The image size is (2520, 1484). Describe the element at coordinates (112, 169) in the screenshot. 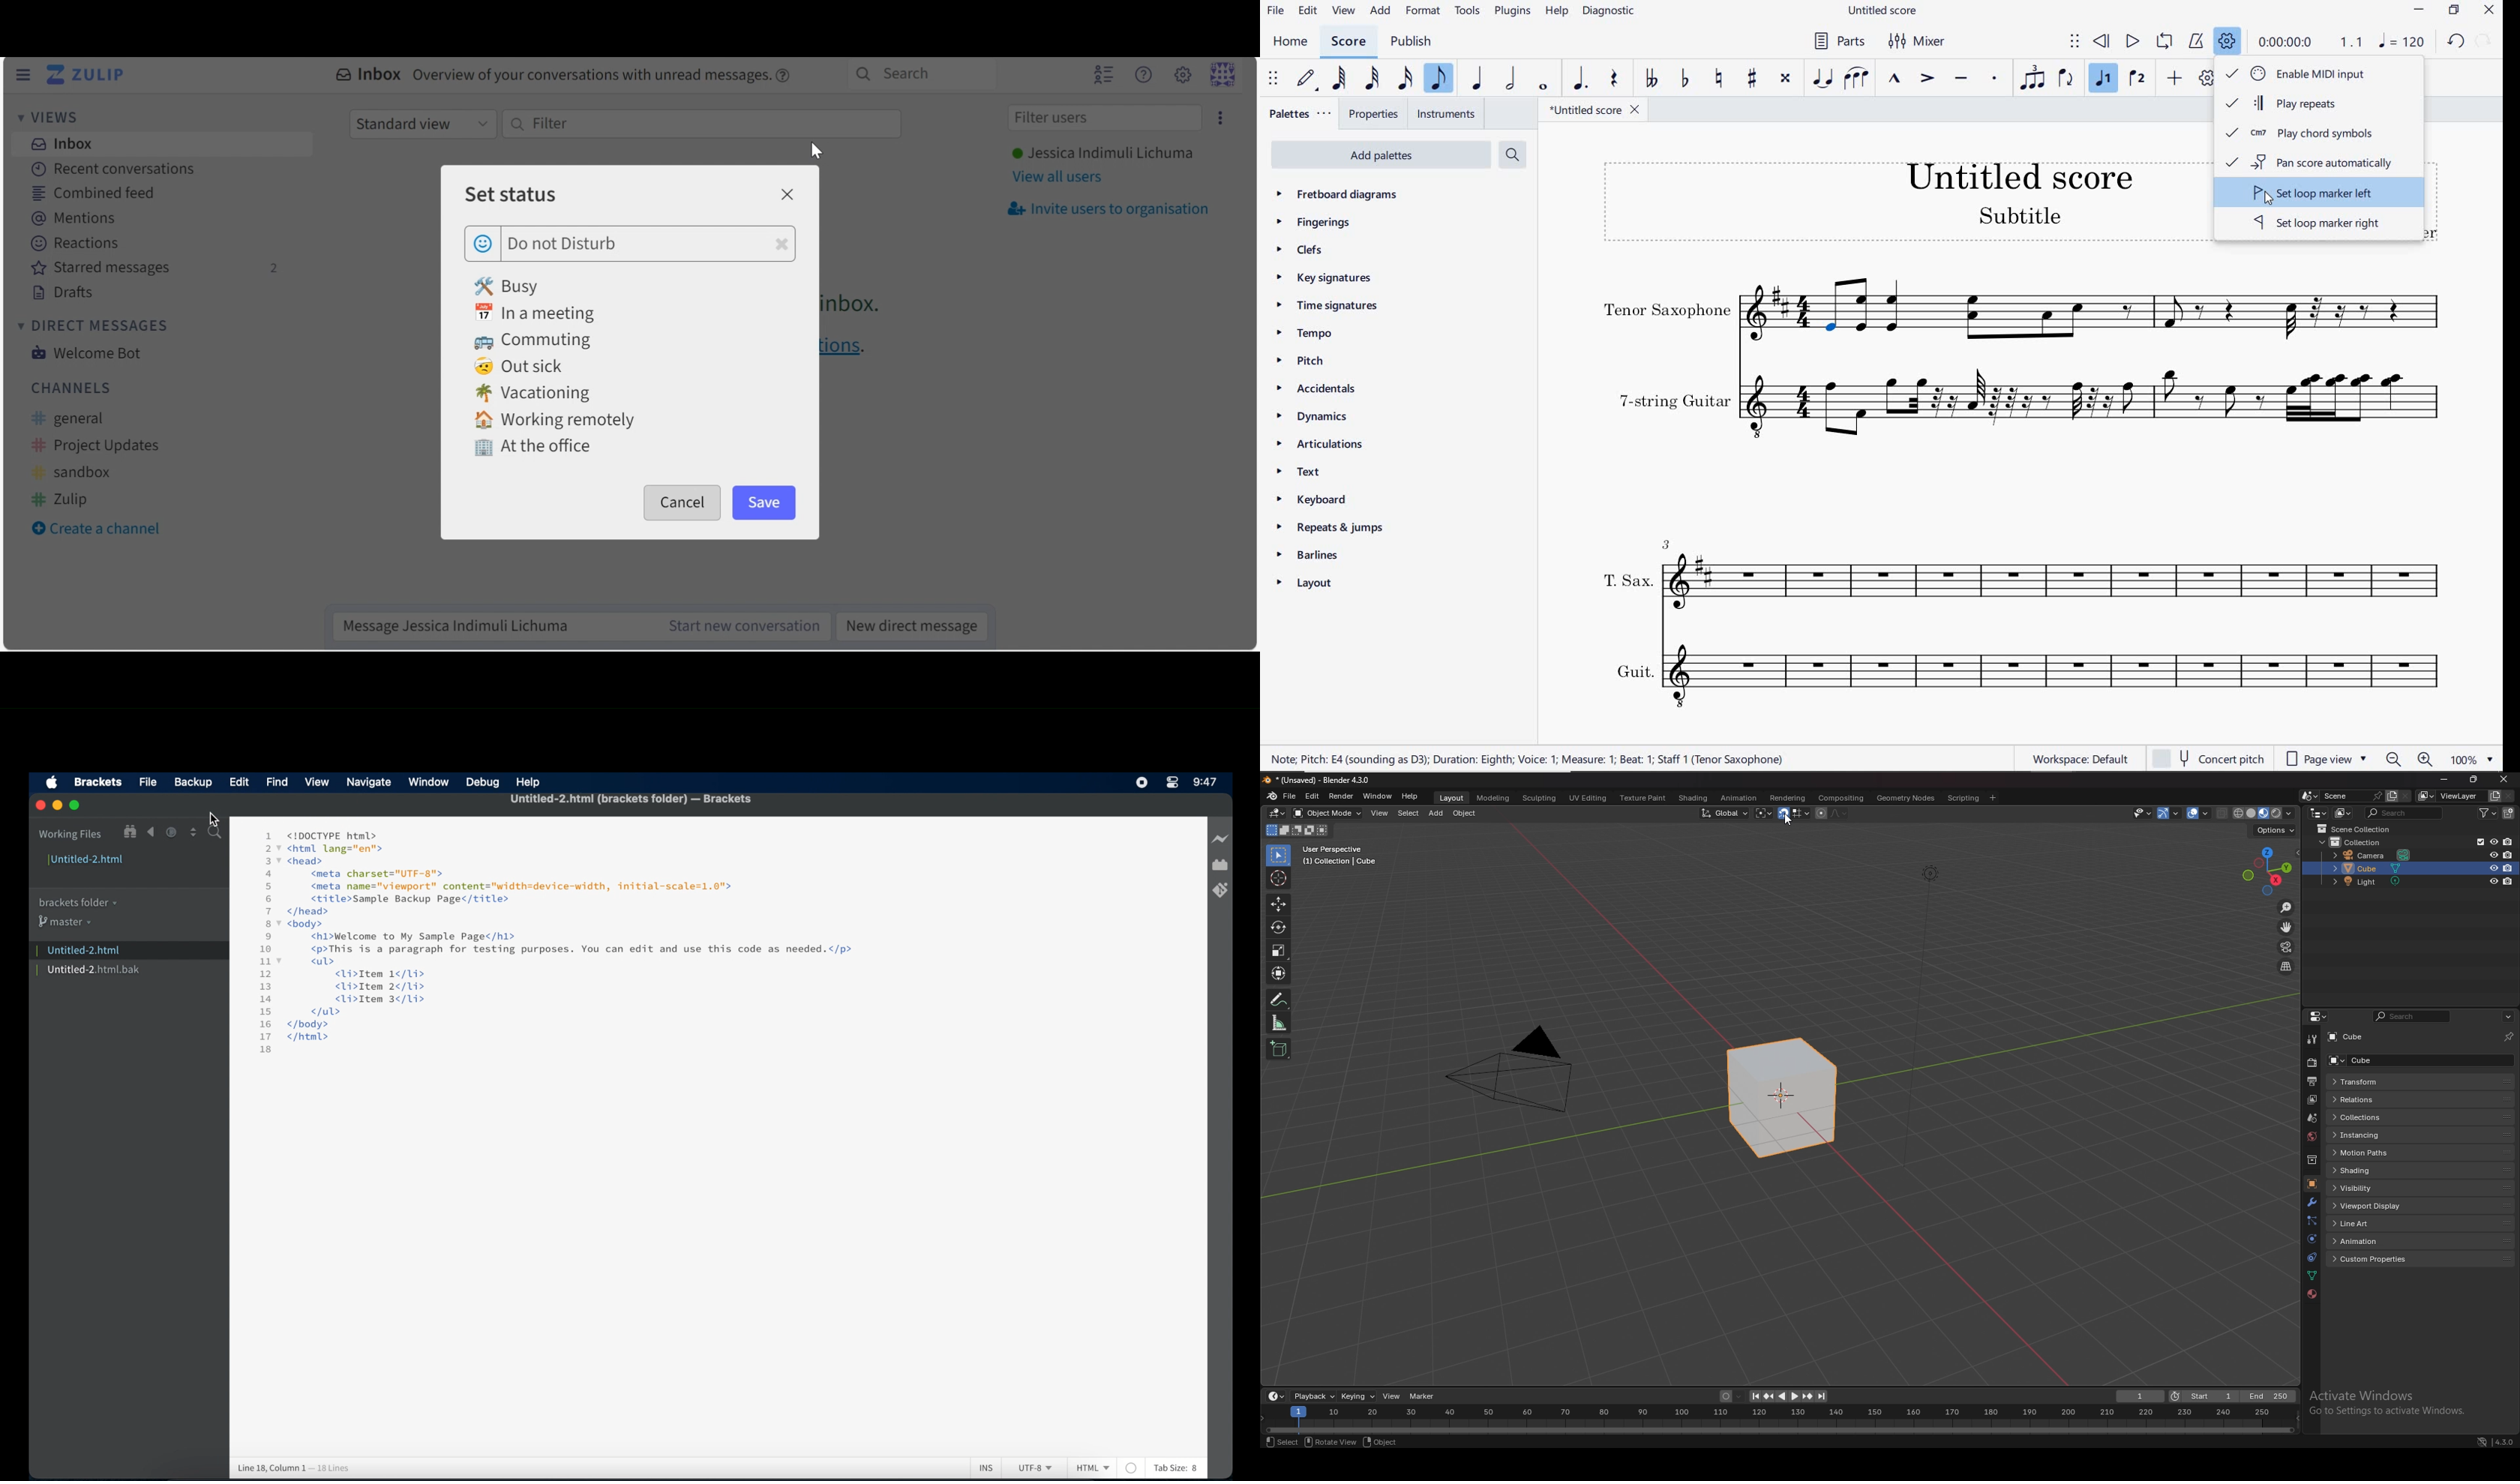

I see `Recent Conversations` at that location.